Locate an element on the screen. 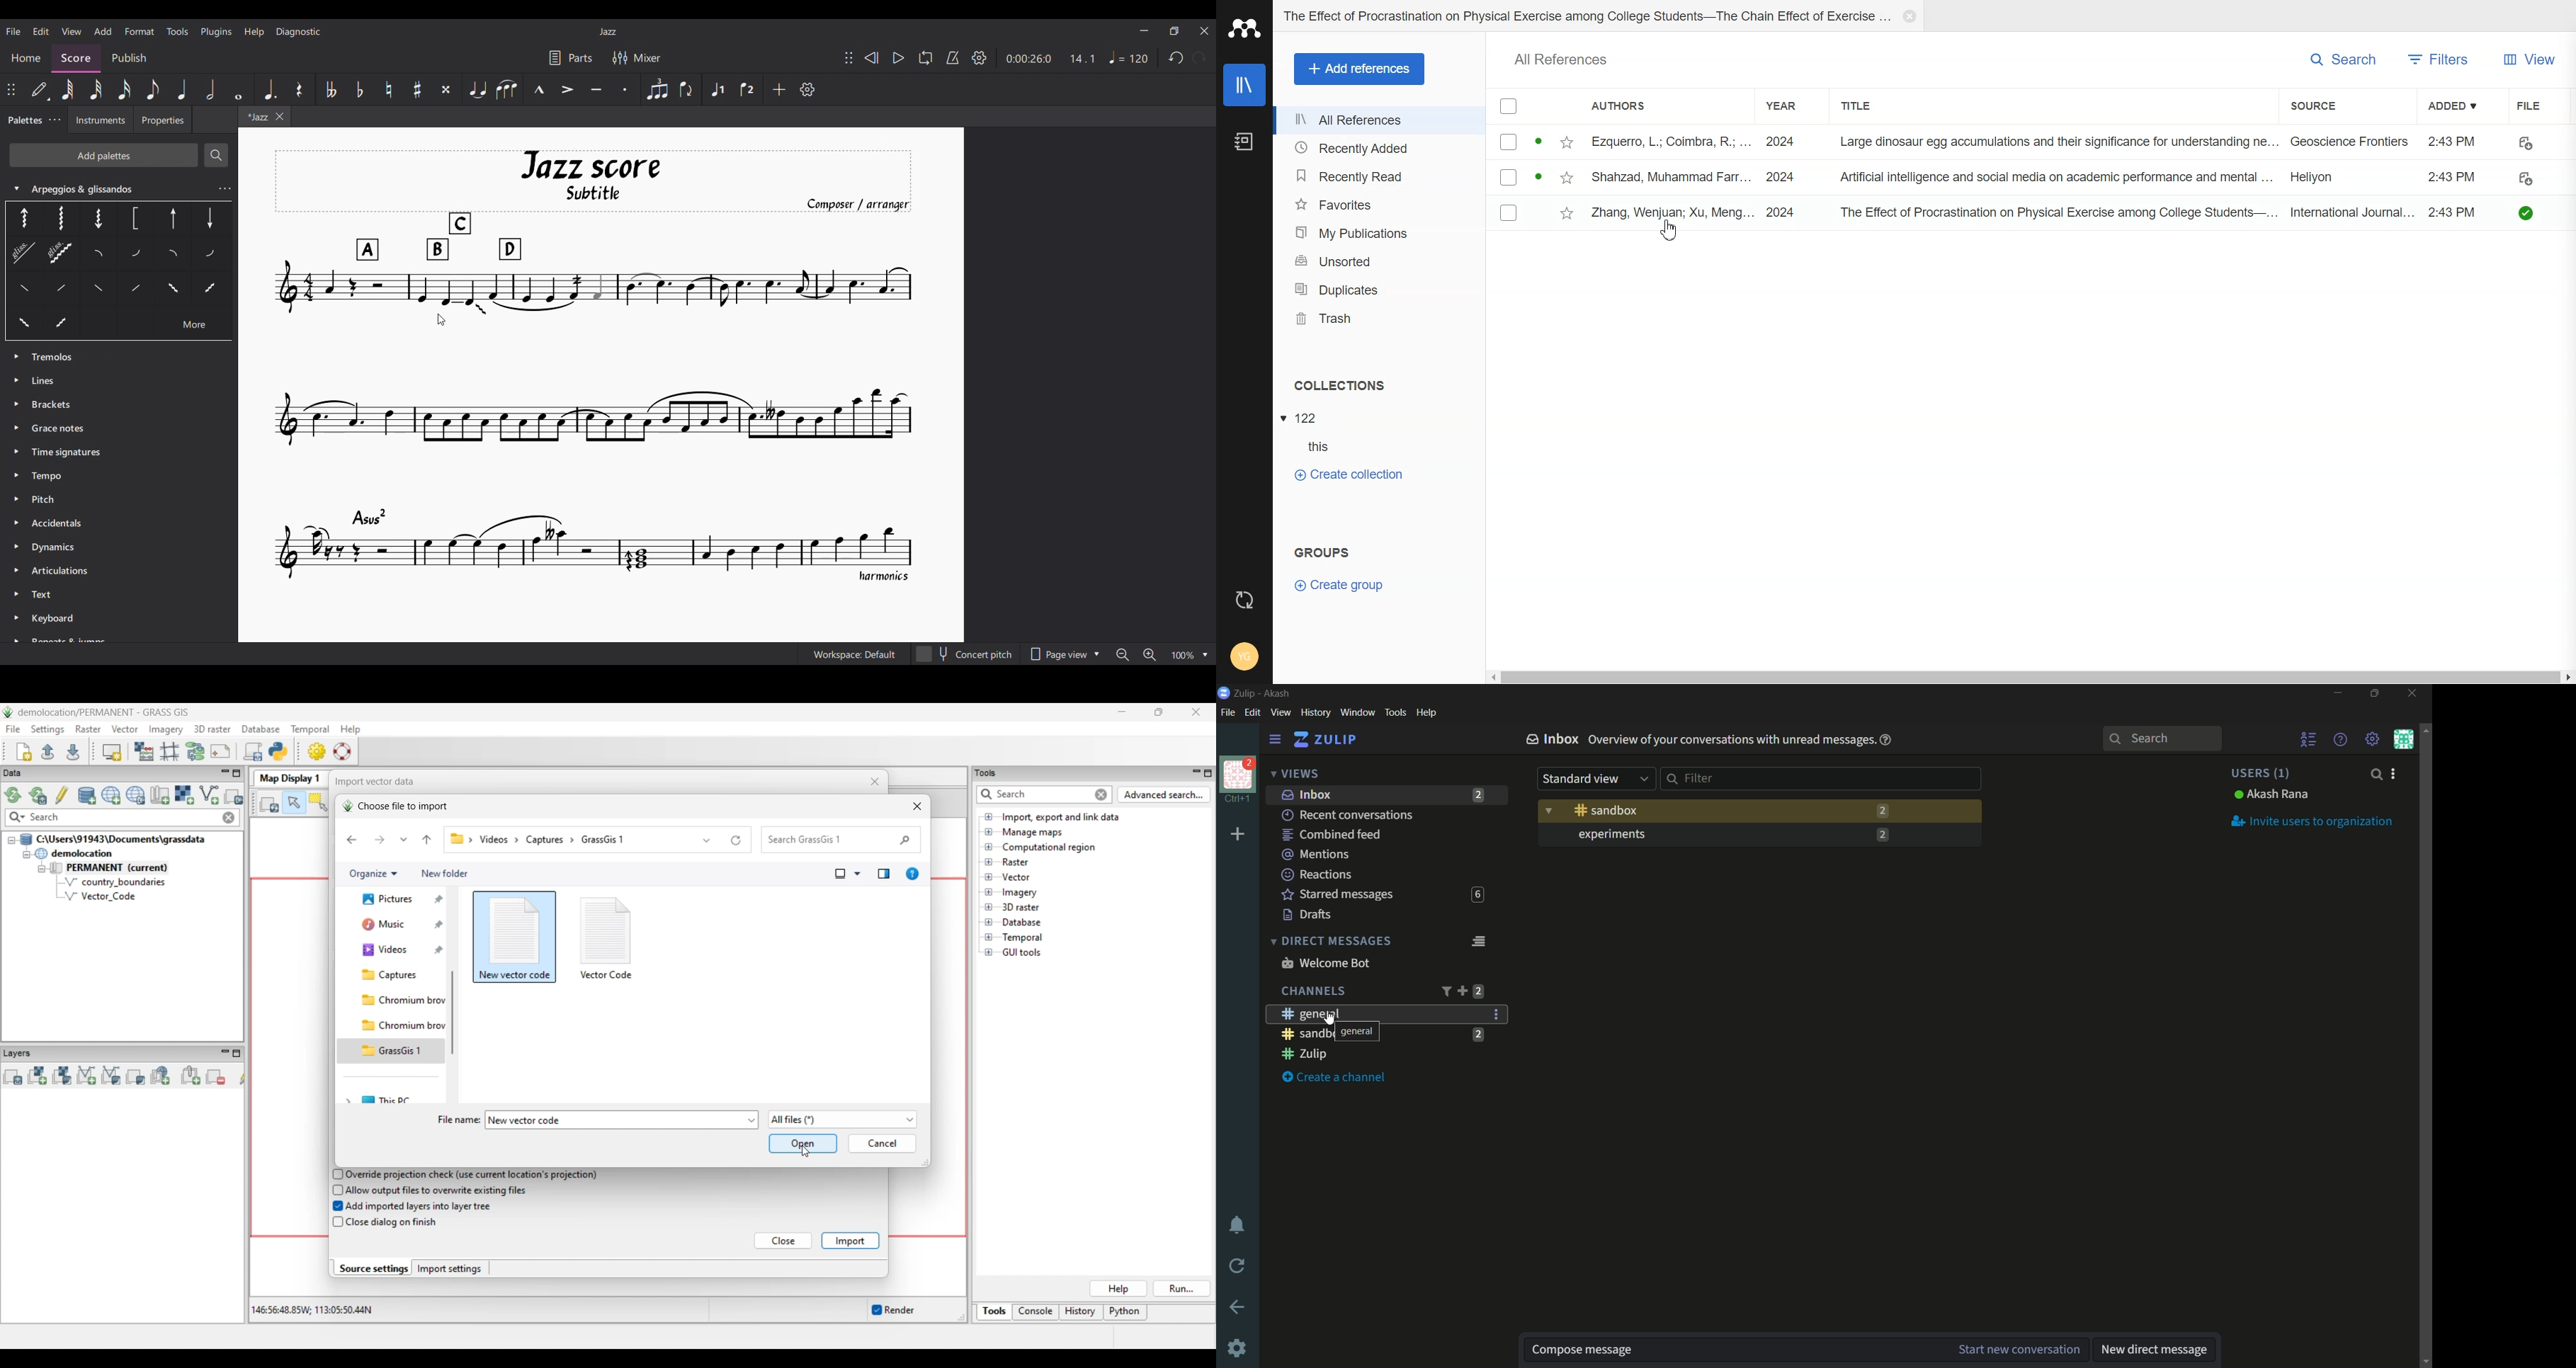 The width and height of the screenshot is (2576, 1372). general settings is located at coordinates (1497, 1014).